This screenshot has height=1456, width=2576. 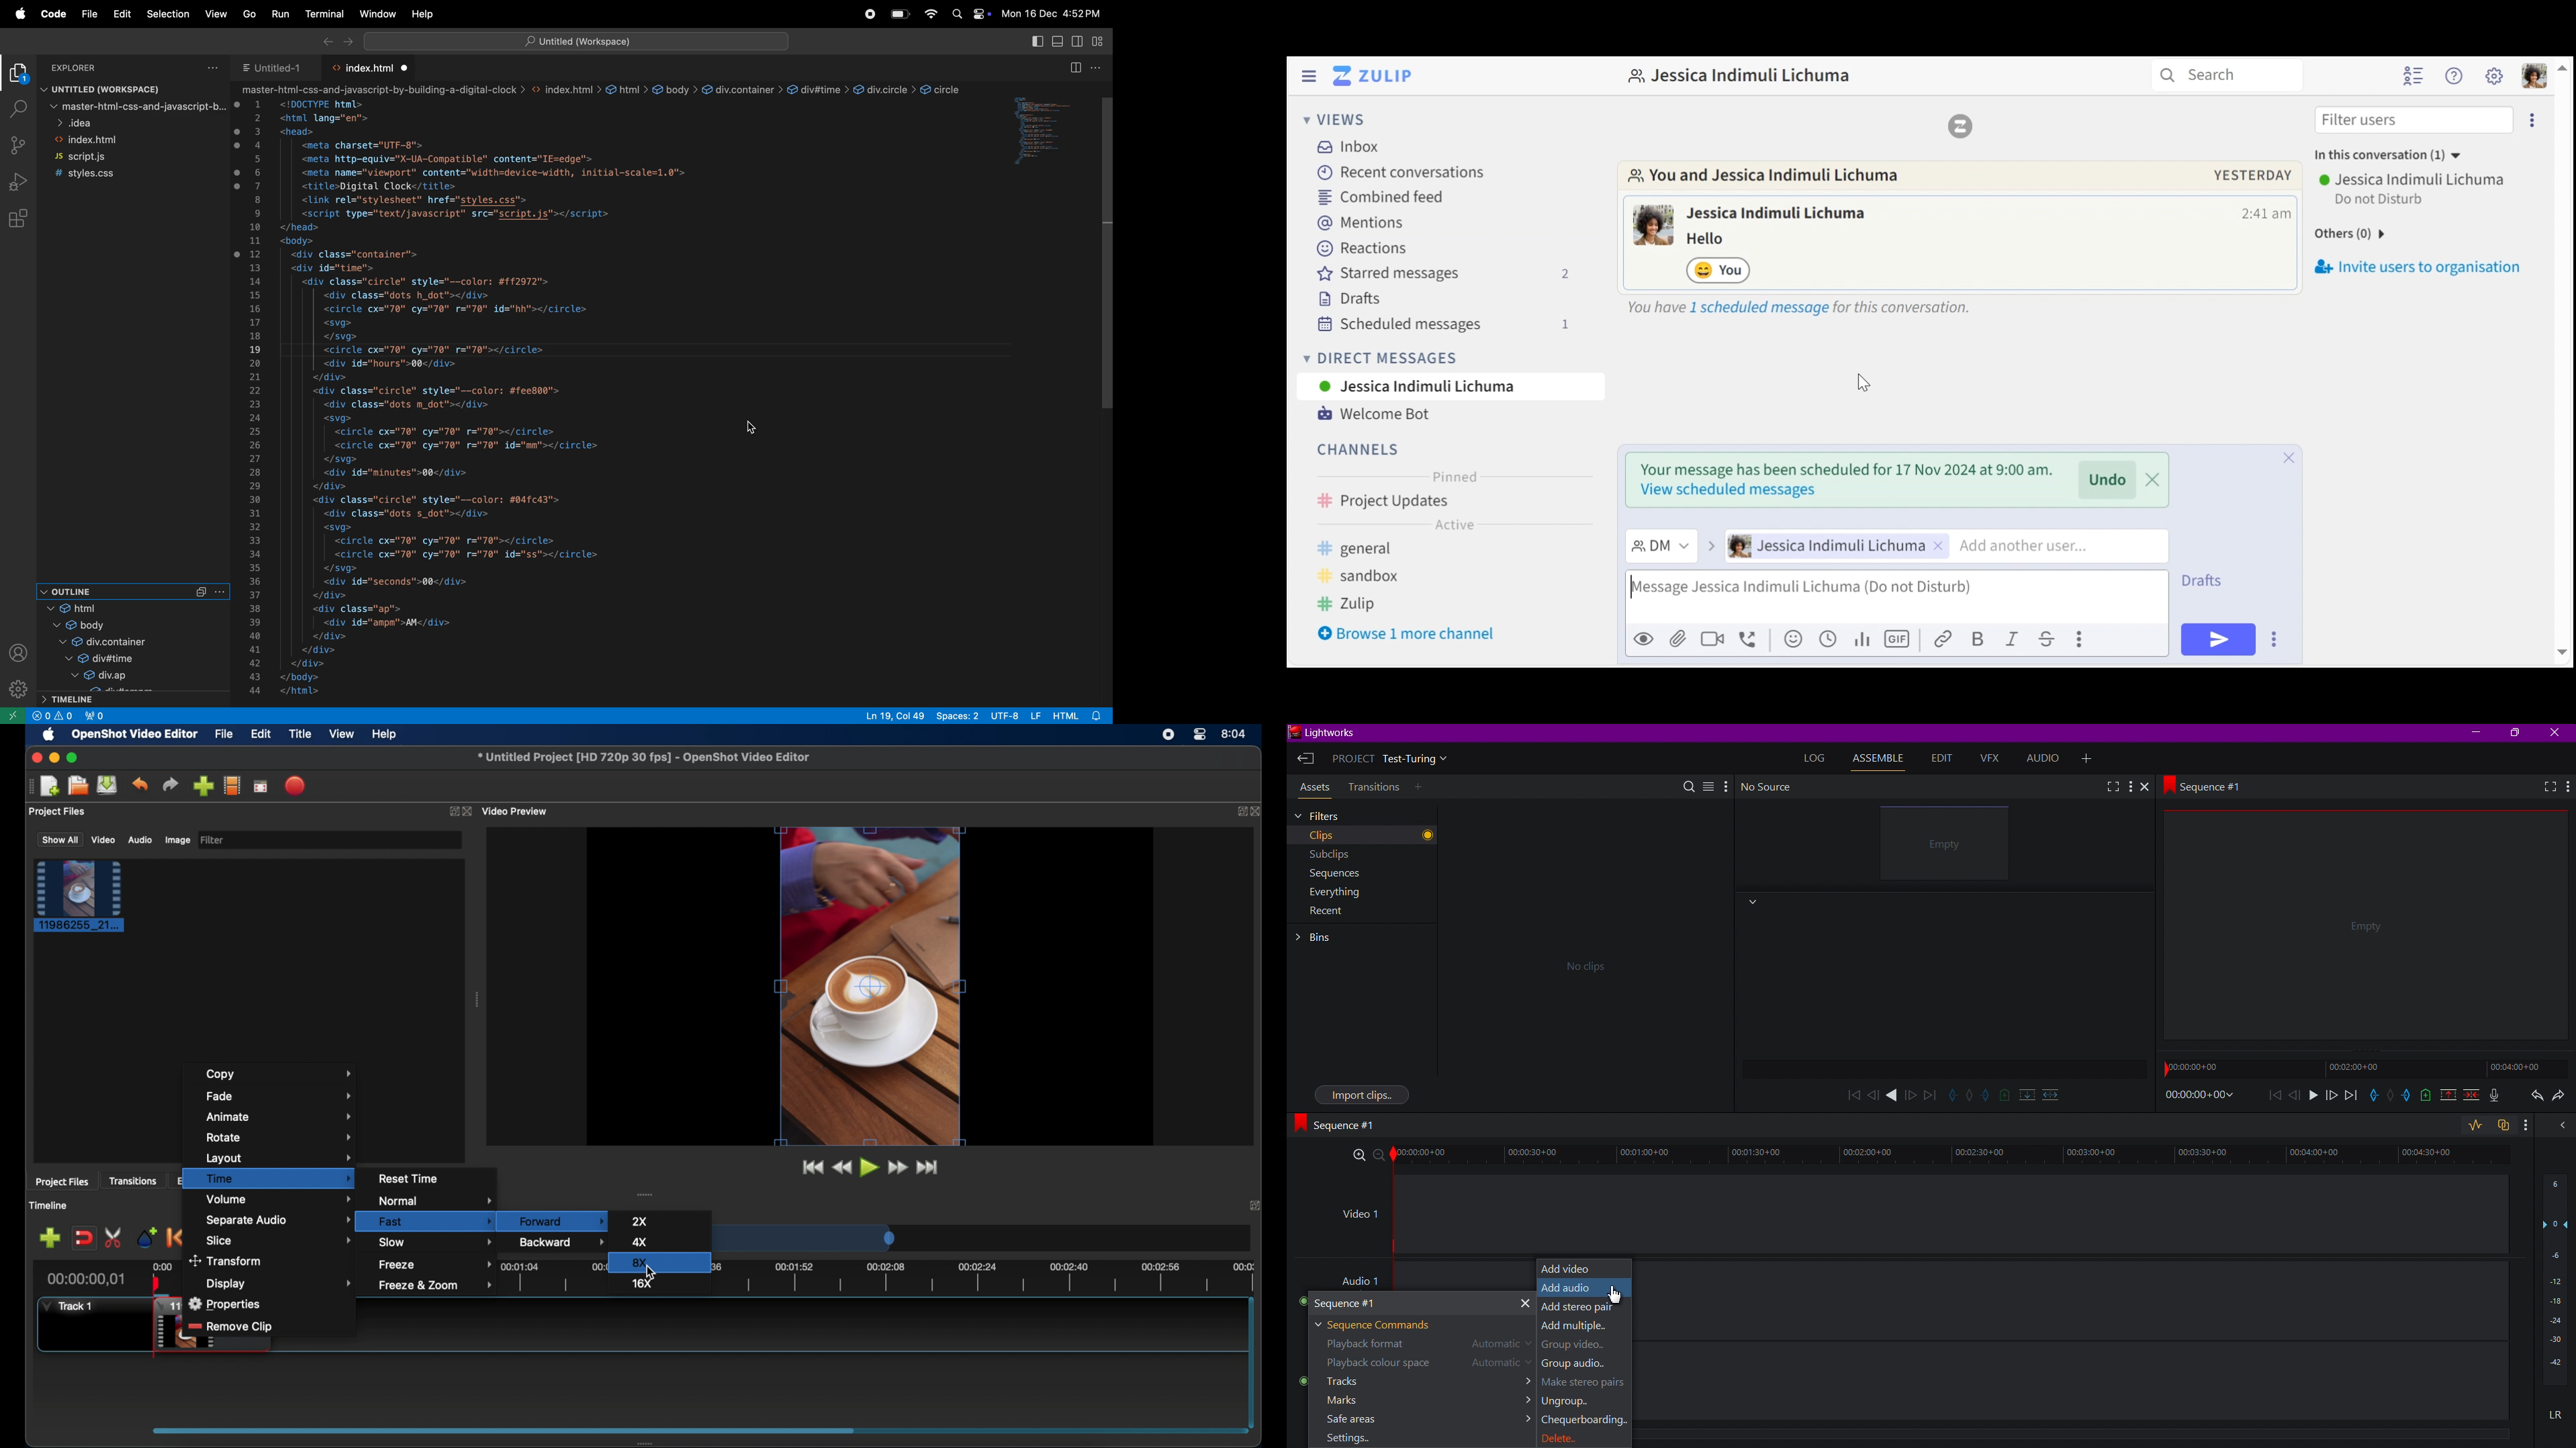 I want to click on More, so click(x=2530, y=1128).